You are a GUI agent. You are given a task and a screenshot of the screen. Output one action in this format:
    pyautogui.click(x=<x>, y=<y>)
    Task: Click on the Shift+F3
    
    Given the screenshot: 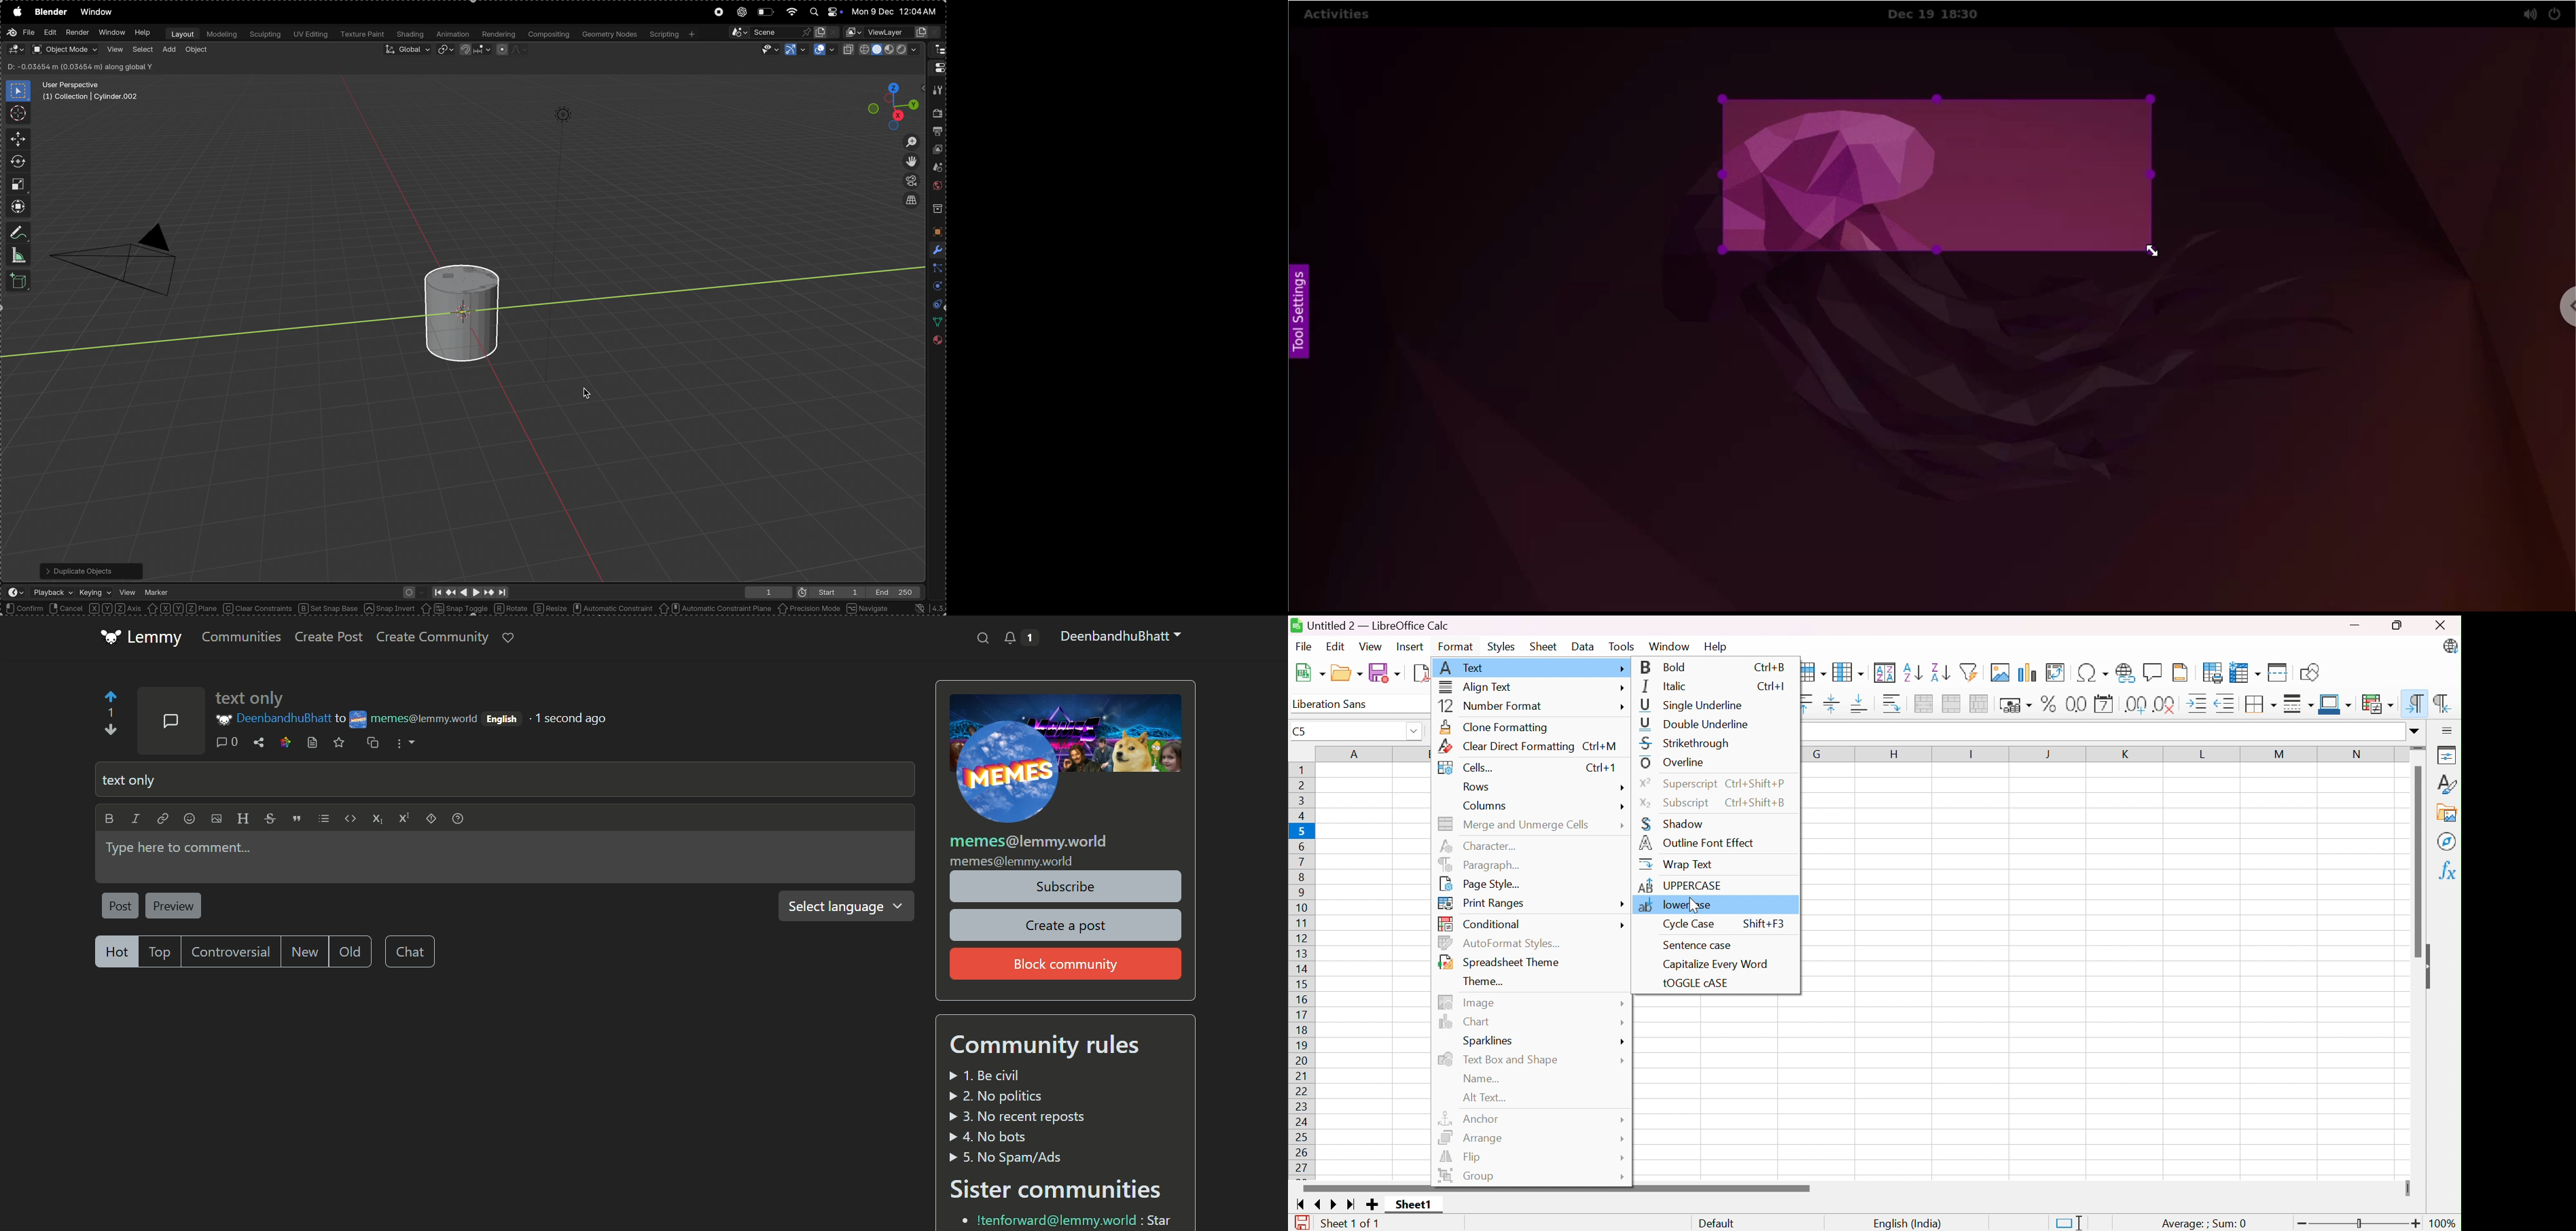 What is the action you would take?
    pyautogui.click(x=1763, y=923)
    